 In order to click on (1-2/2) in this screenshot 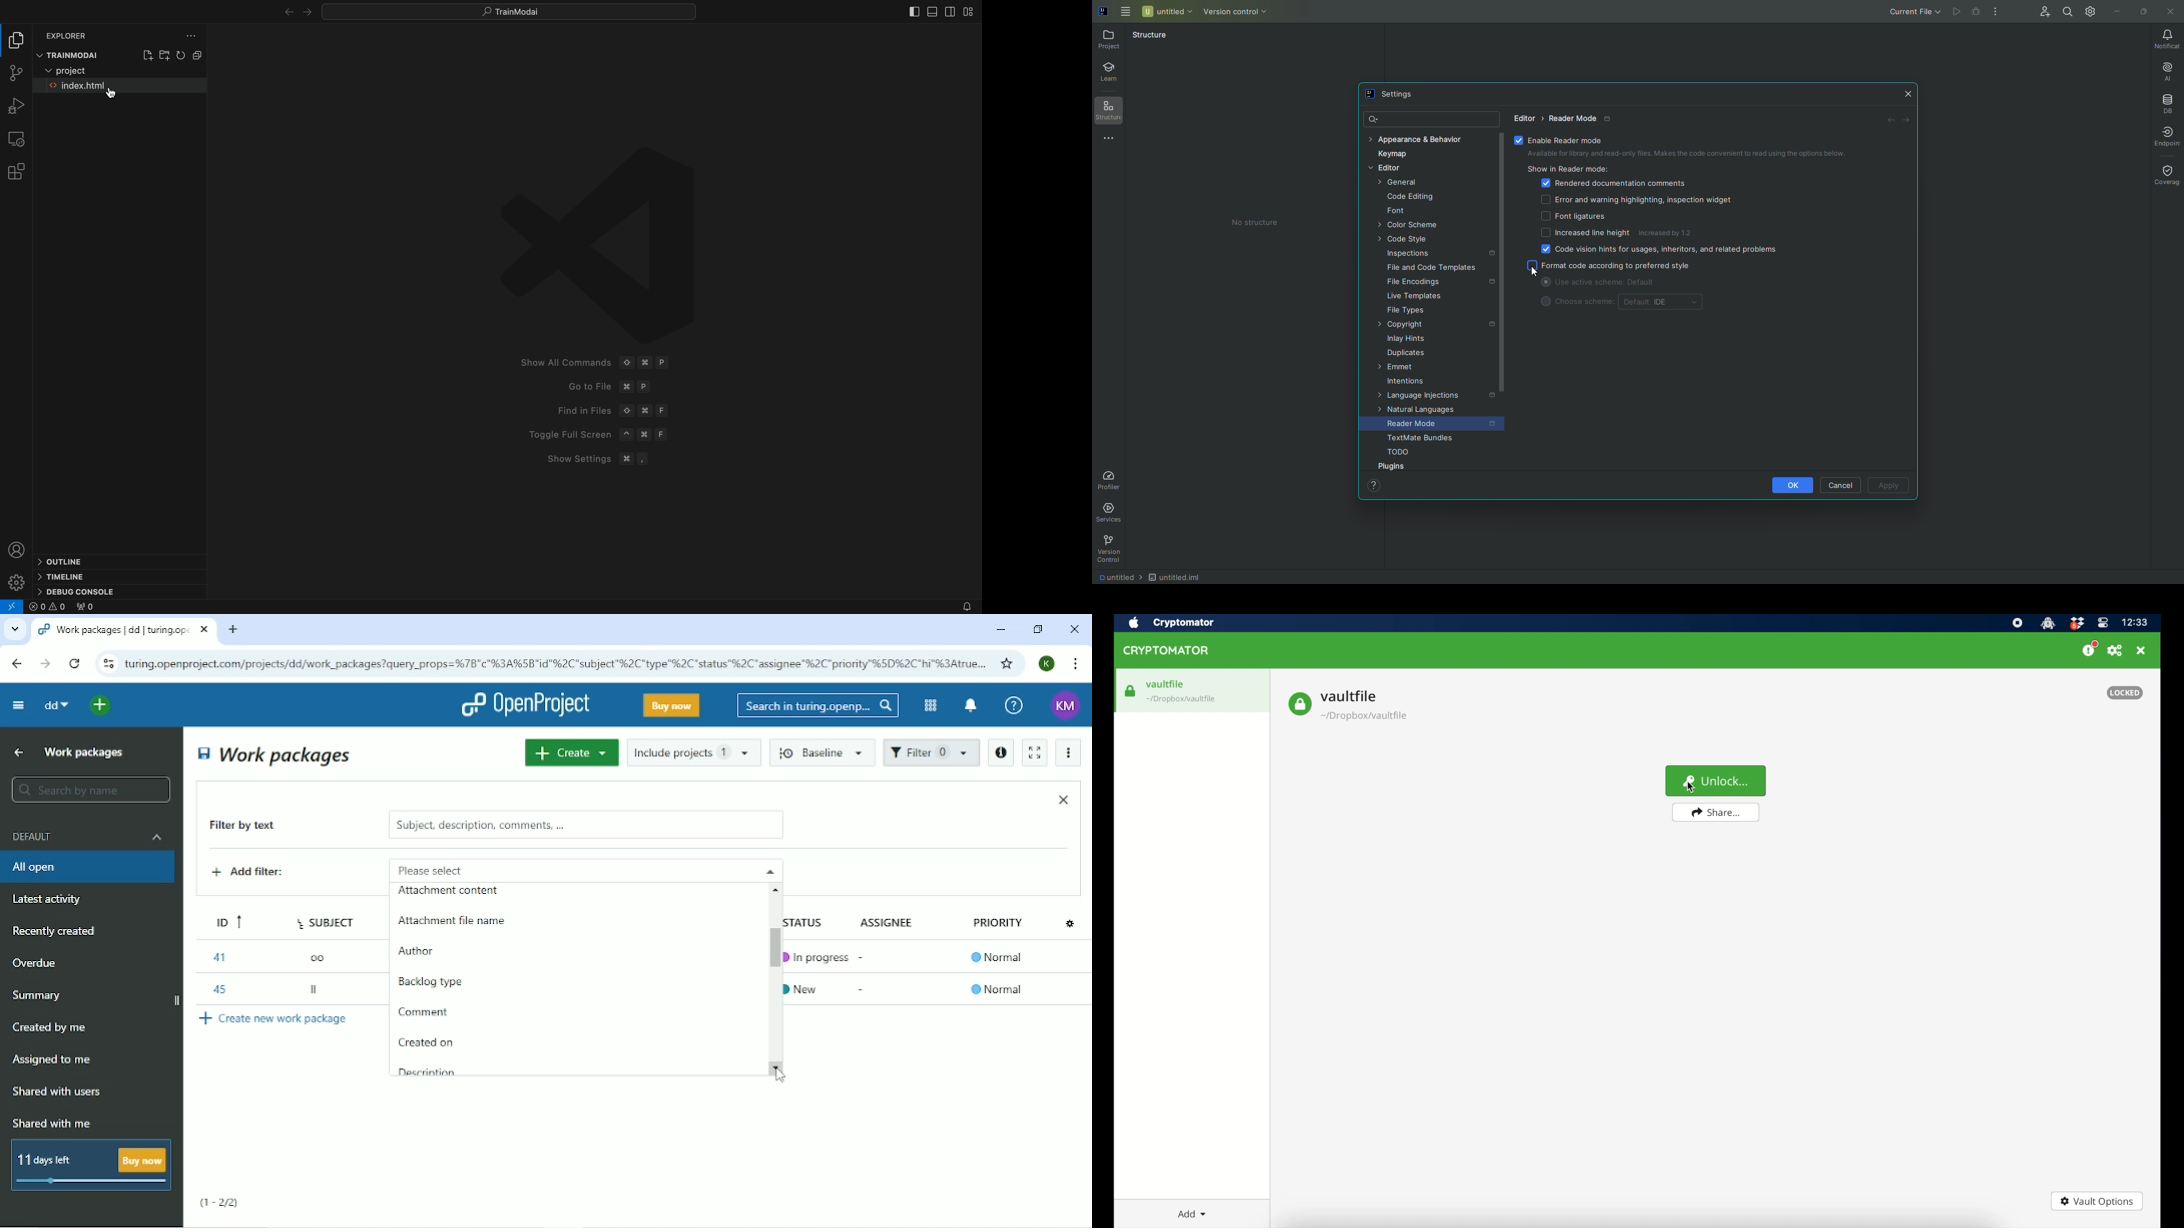, I will do `click(220, 1203)`.